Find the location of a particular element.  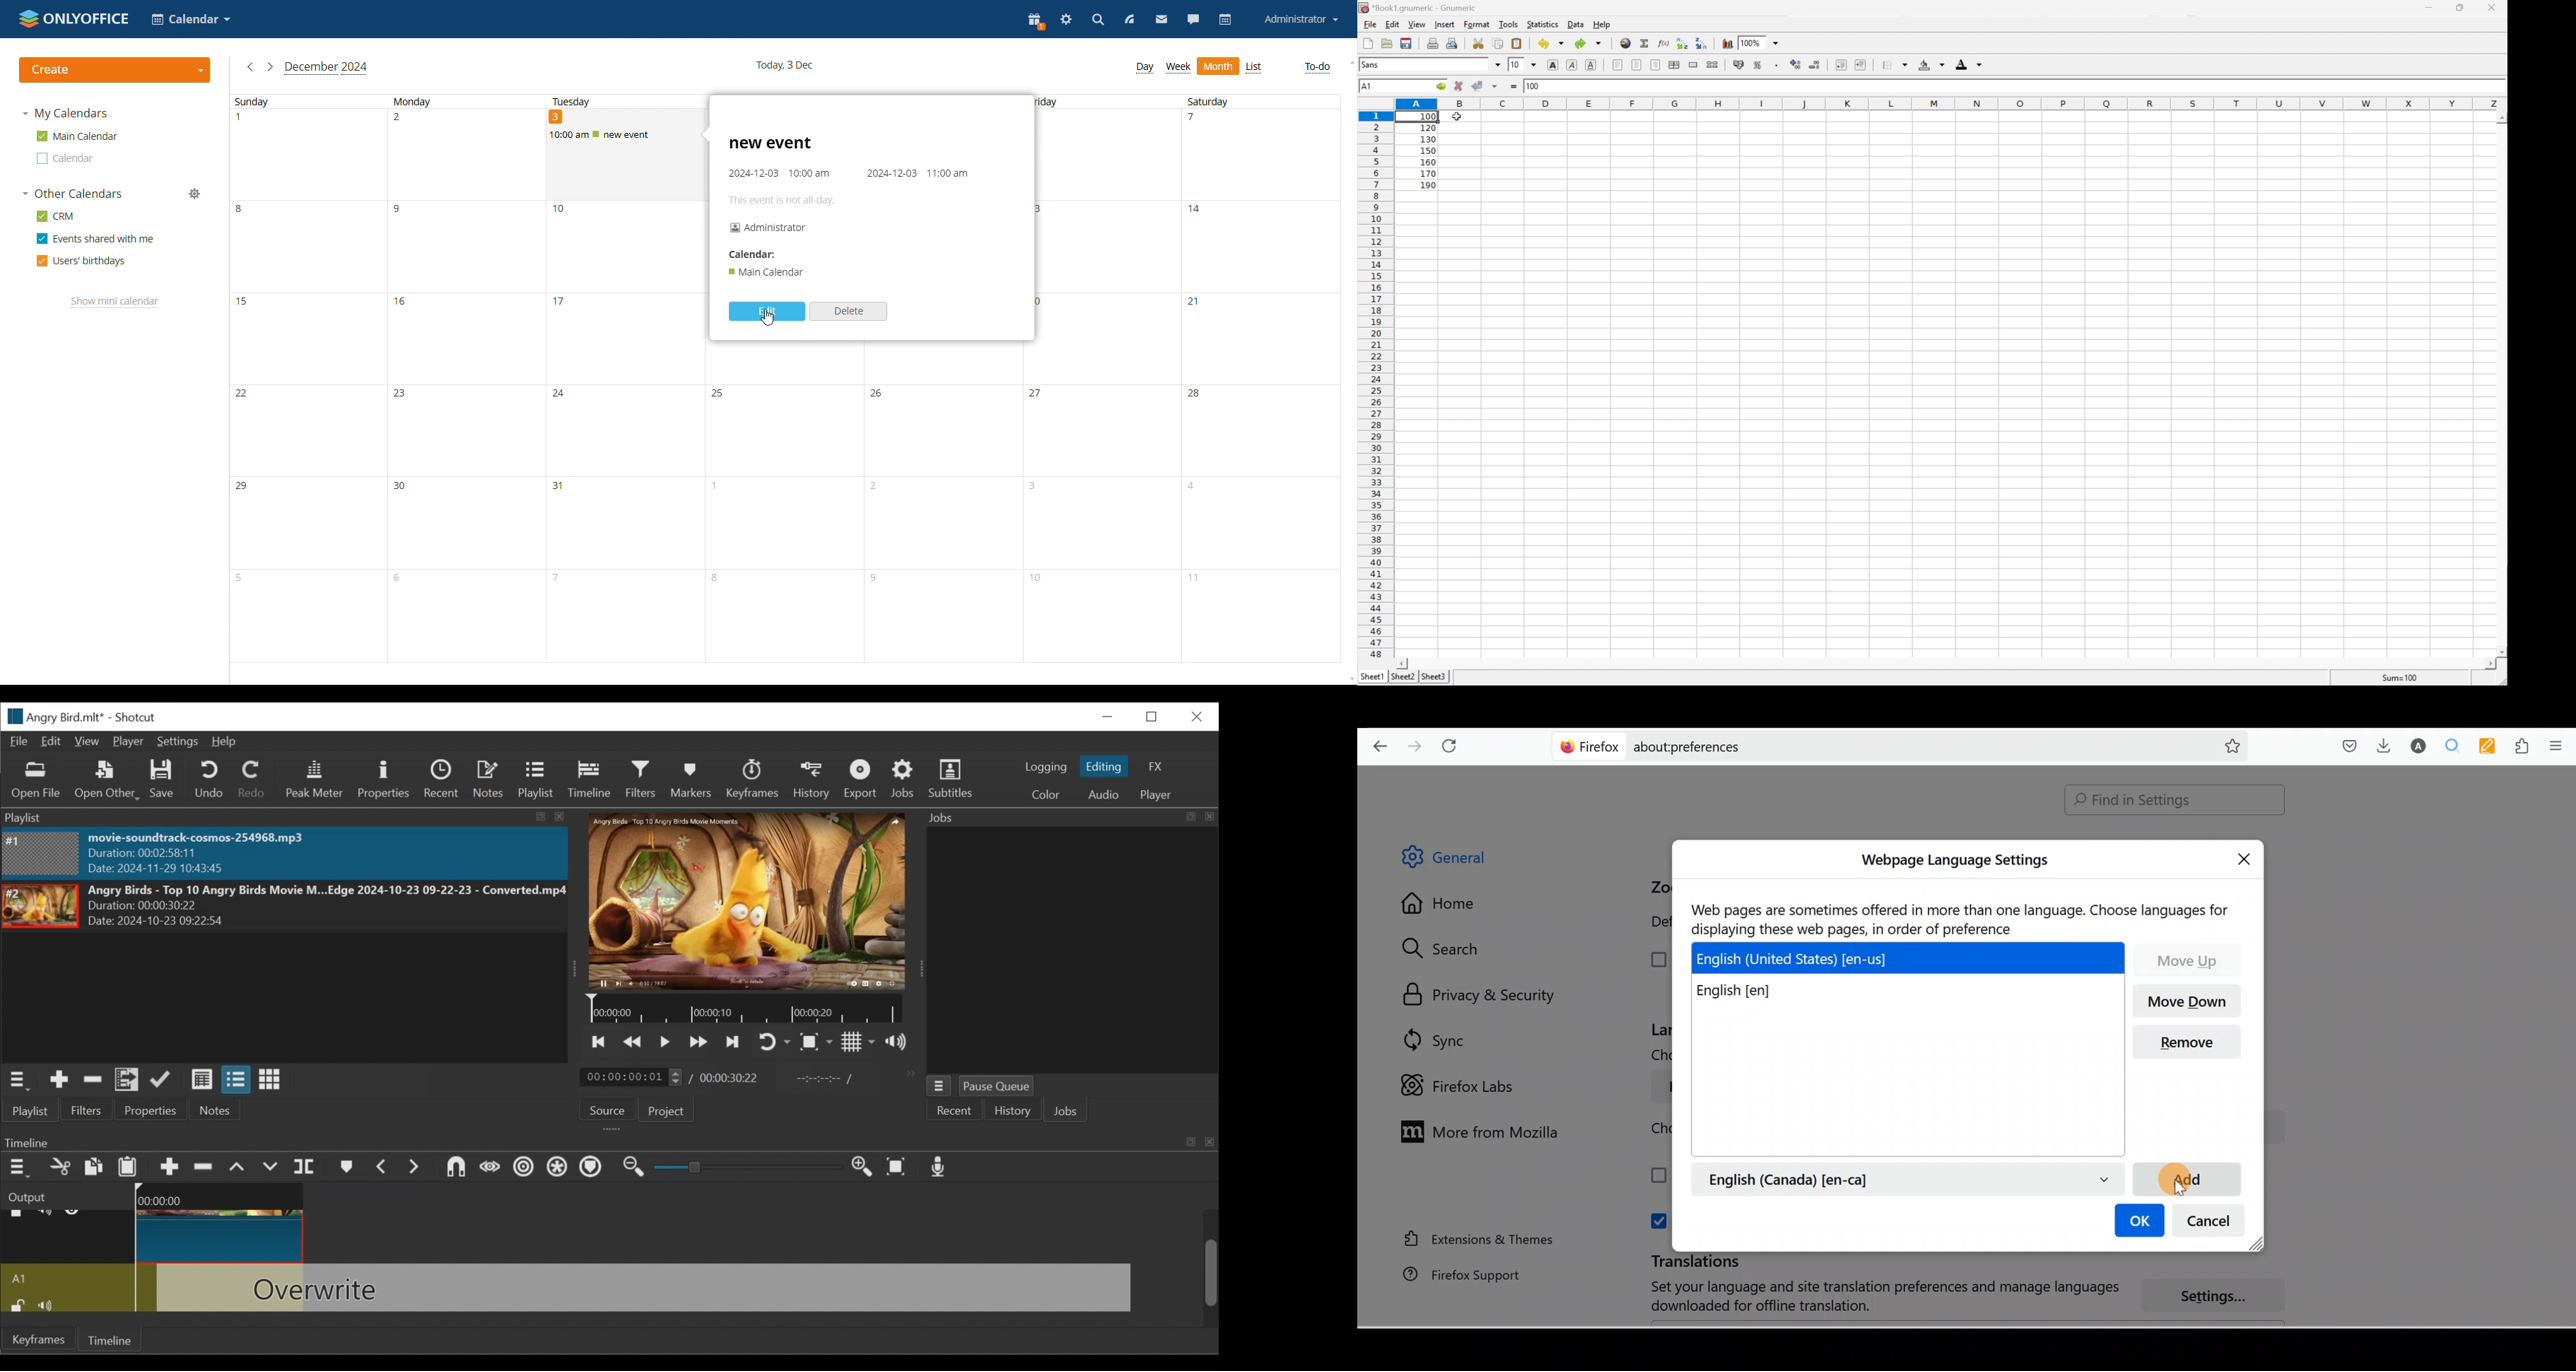

Web pages are sometimes offered in more than one language. Choose languages for displaying these web pages, in order of preference is located at coordinates (1962, 918).